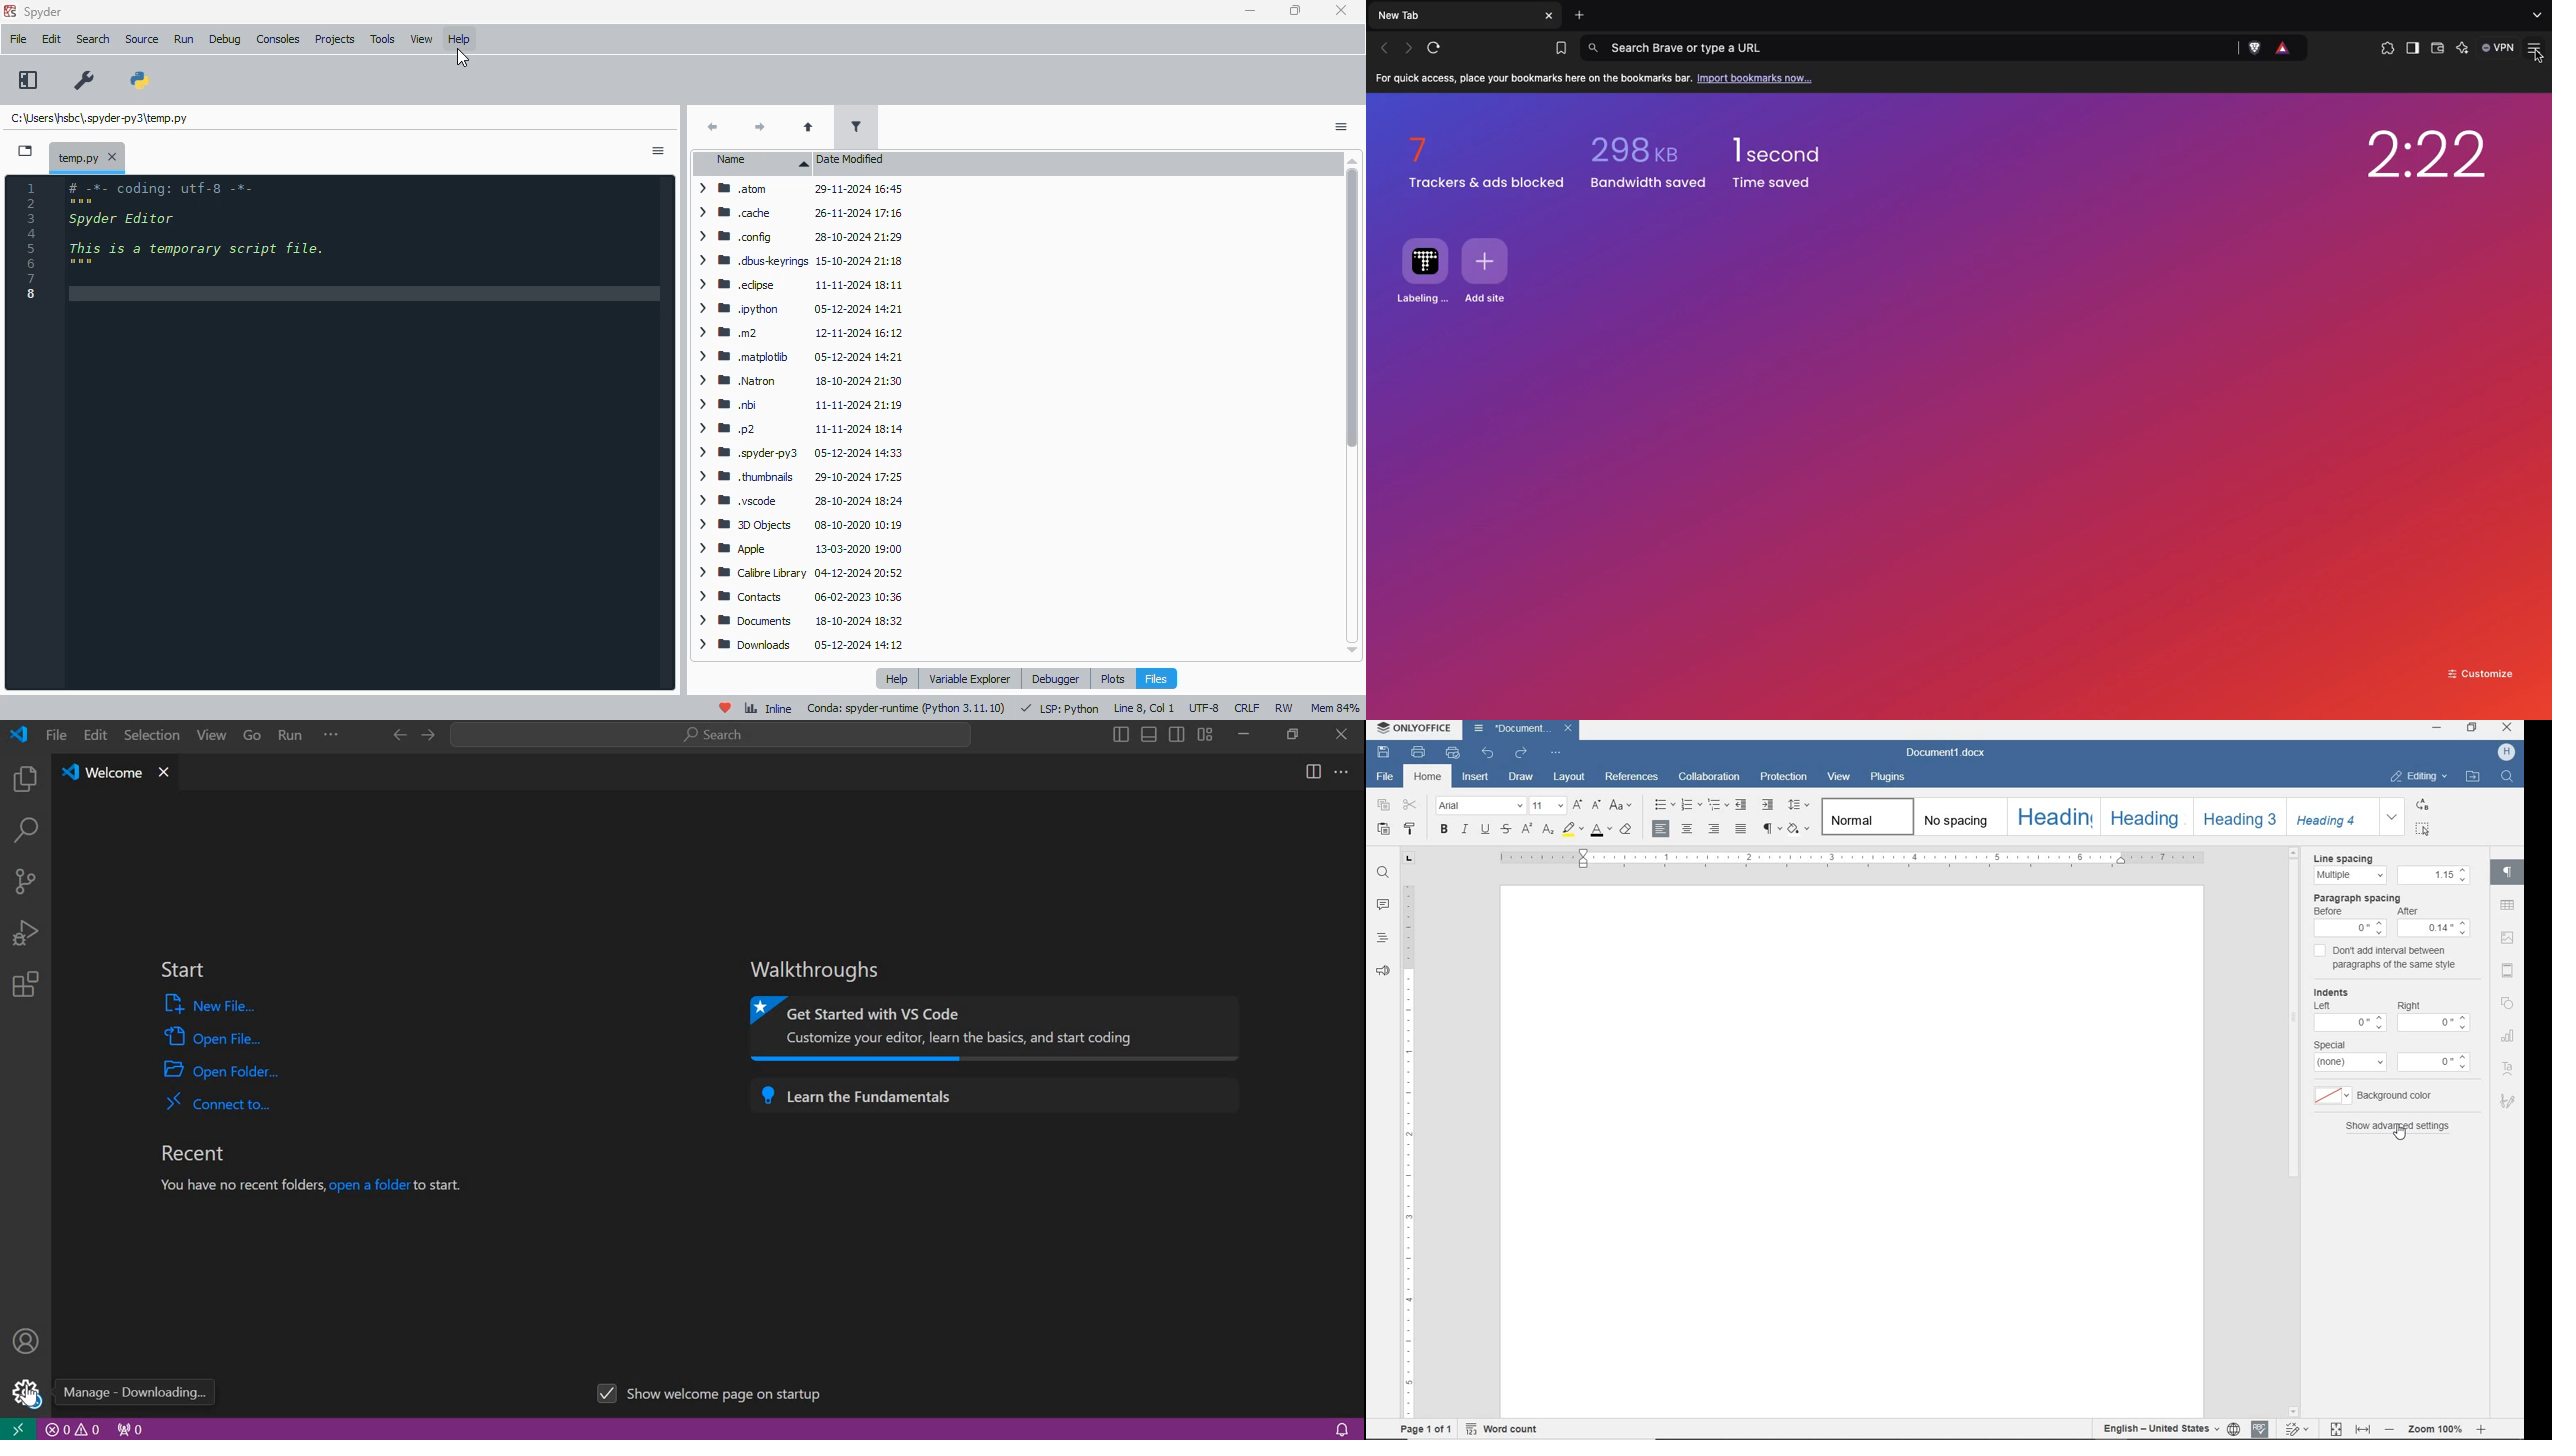  I want to click on > ® Natron 18-10-2024 21:30, so click(796, 379).